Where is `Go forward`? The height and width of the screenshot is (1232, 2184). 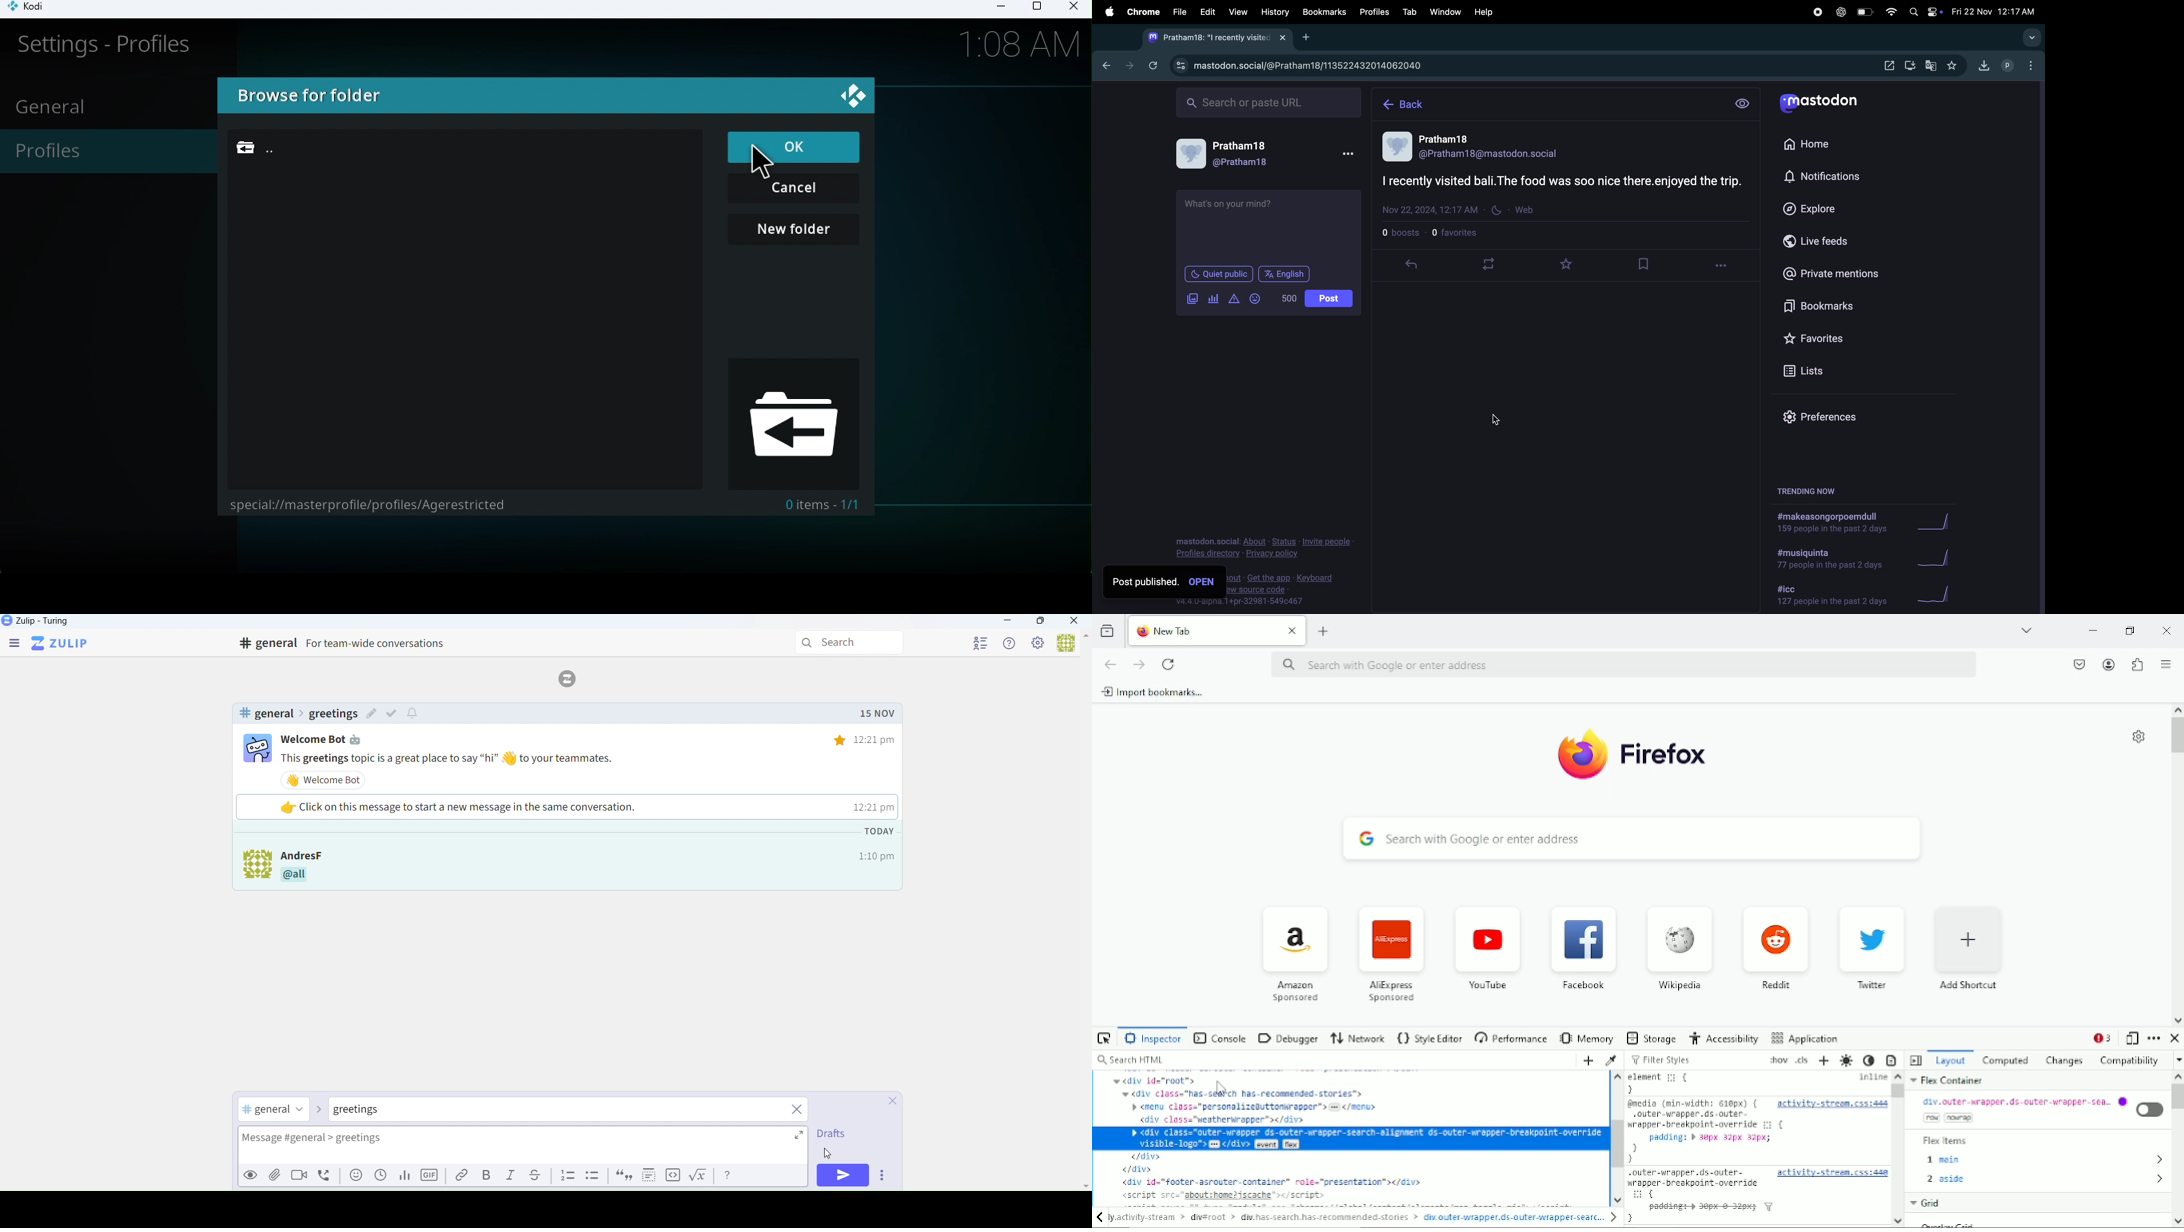
Go forward is located at coordinates (1140, 662).